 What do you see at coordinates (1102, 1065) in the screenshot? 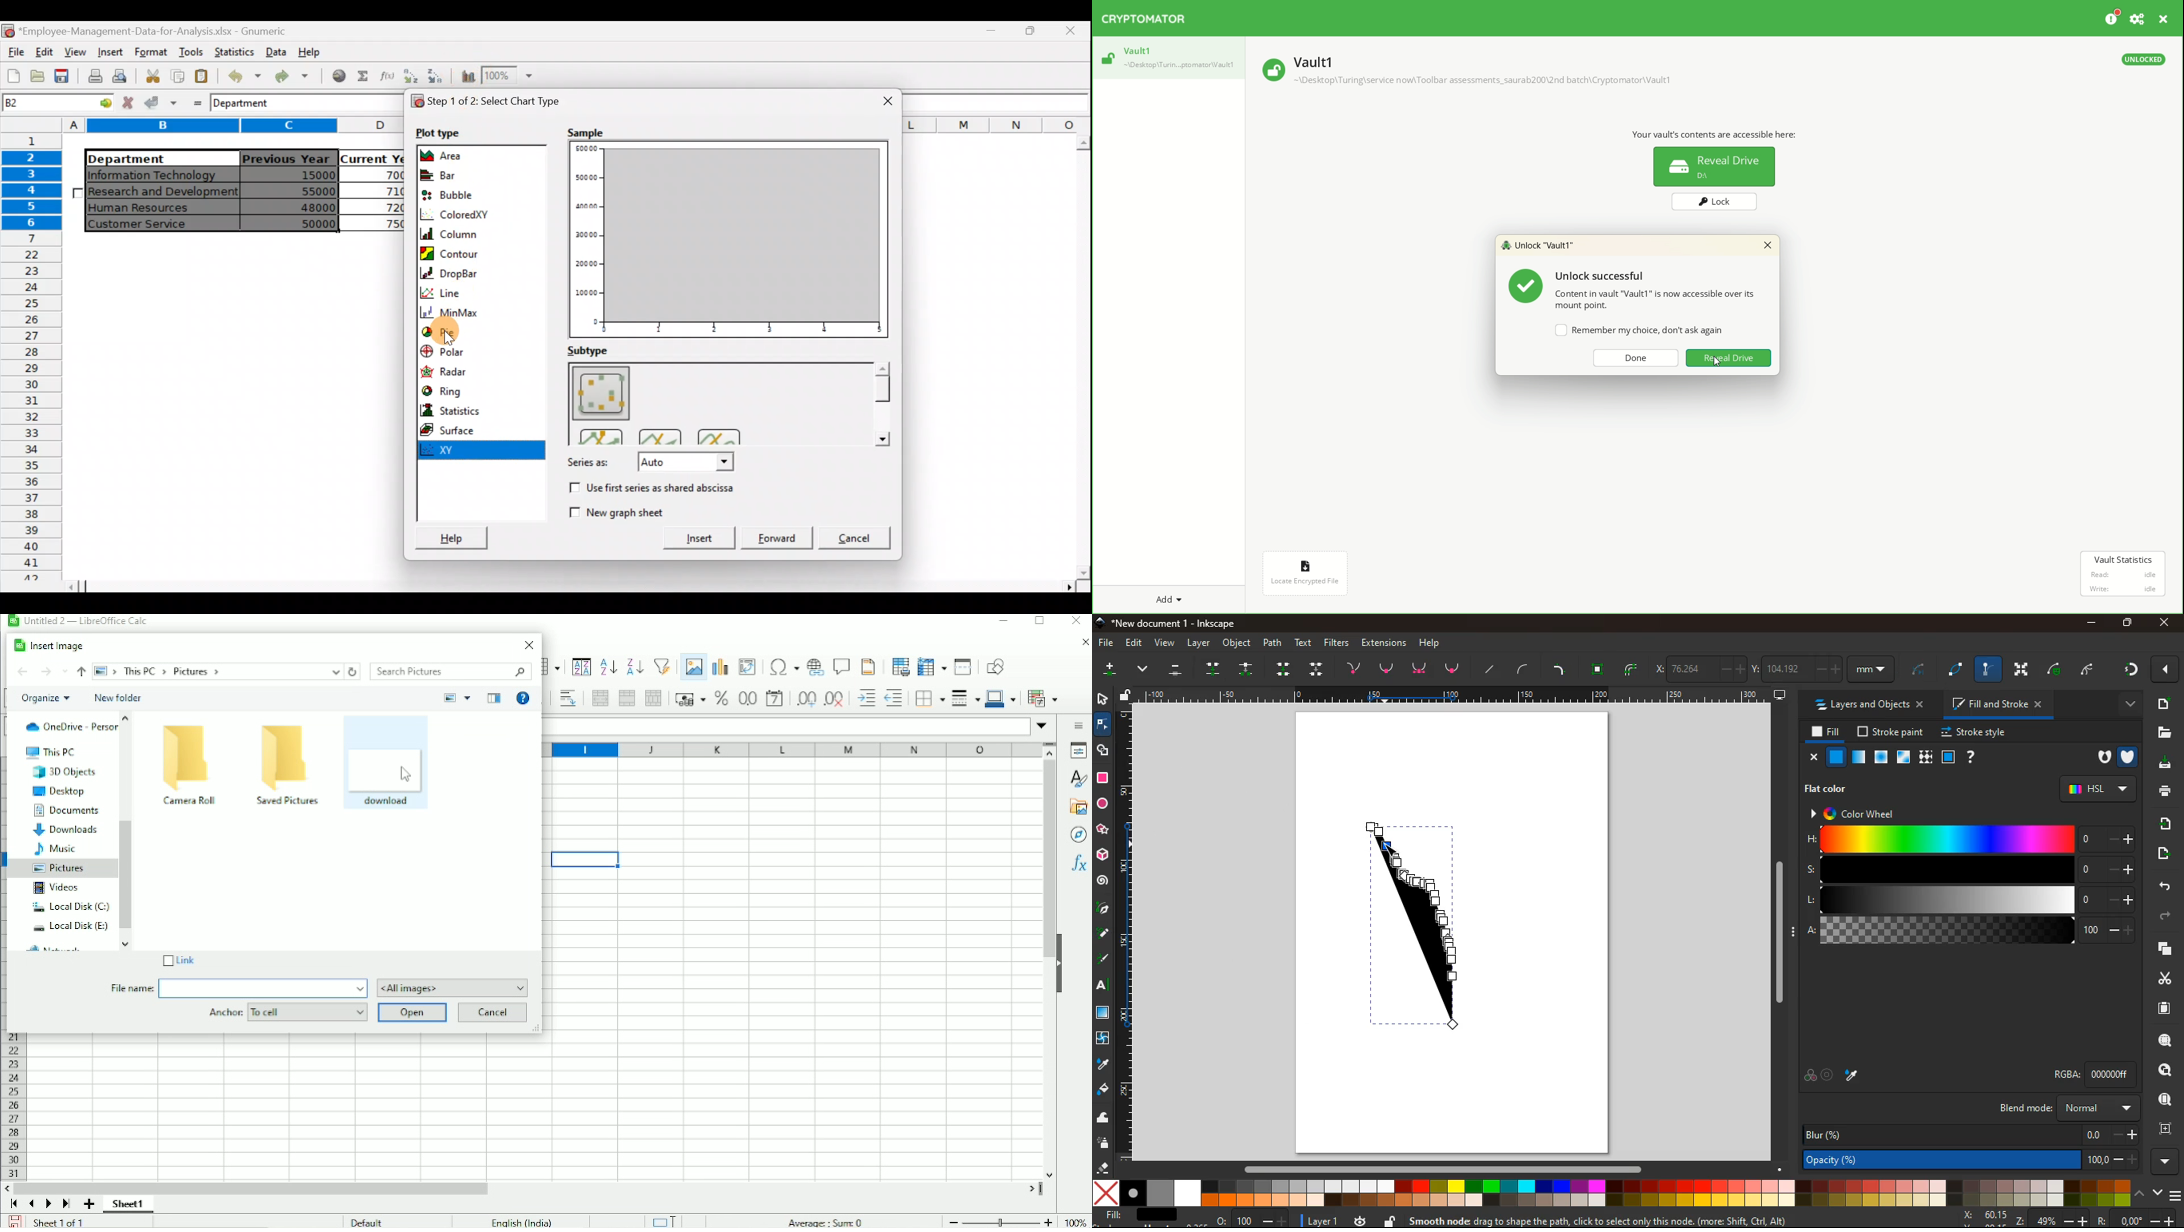
I see `drop` at bounding box center [1102, 1065].